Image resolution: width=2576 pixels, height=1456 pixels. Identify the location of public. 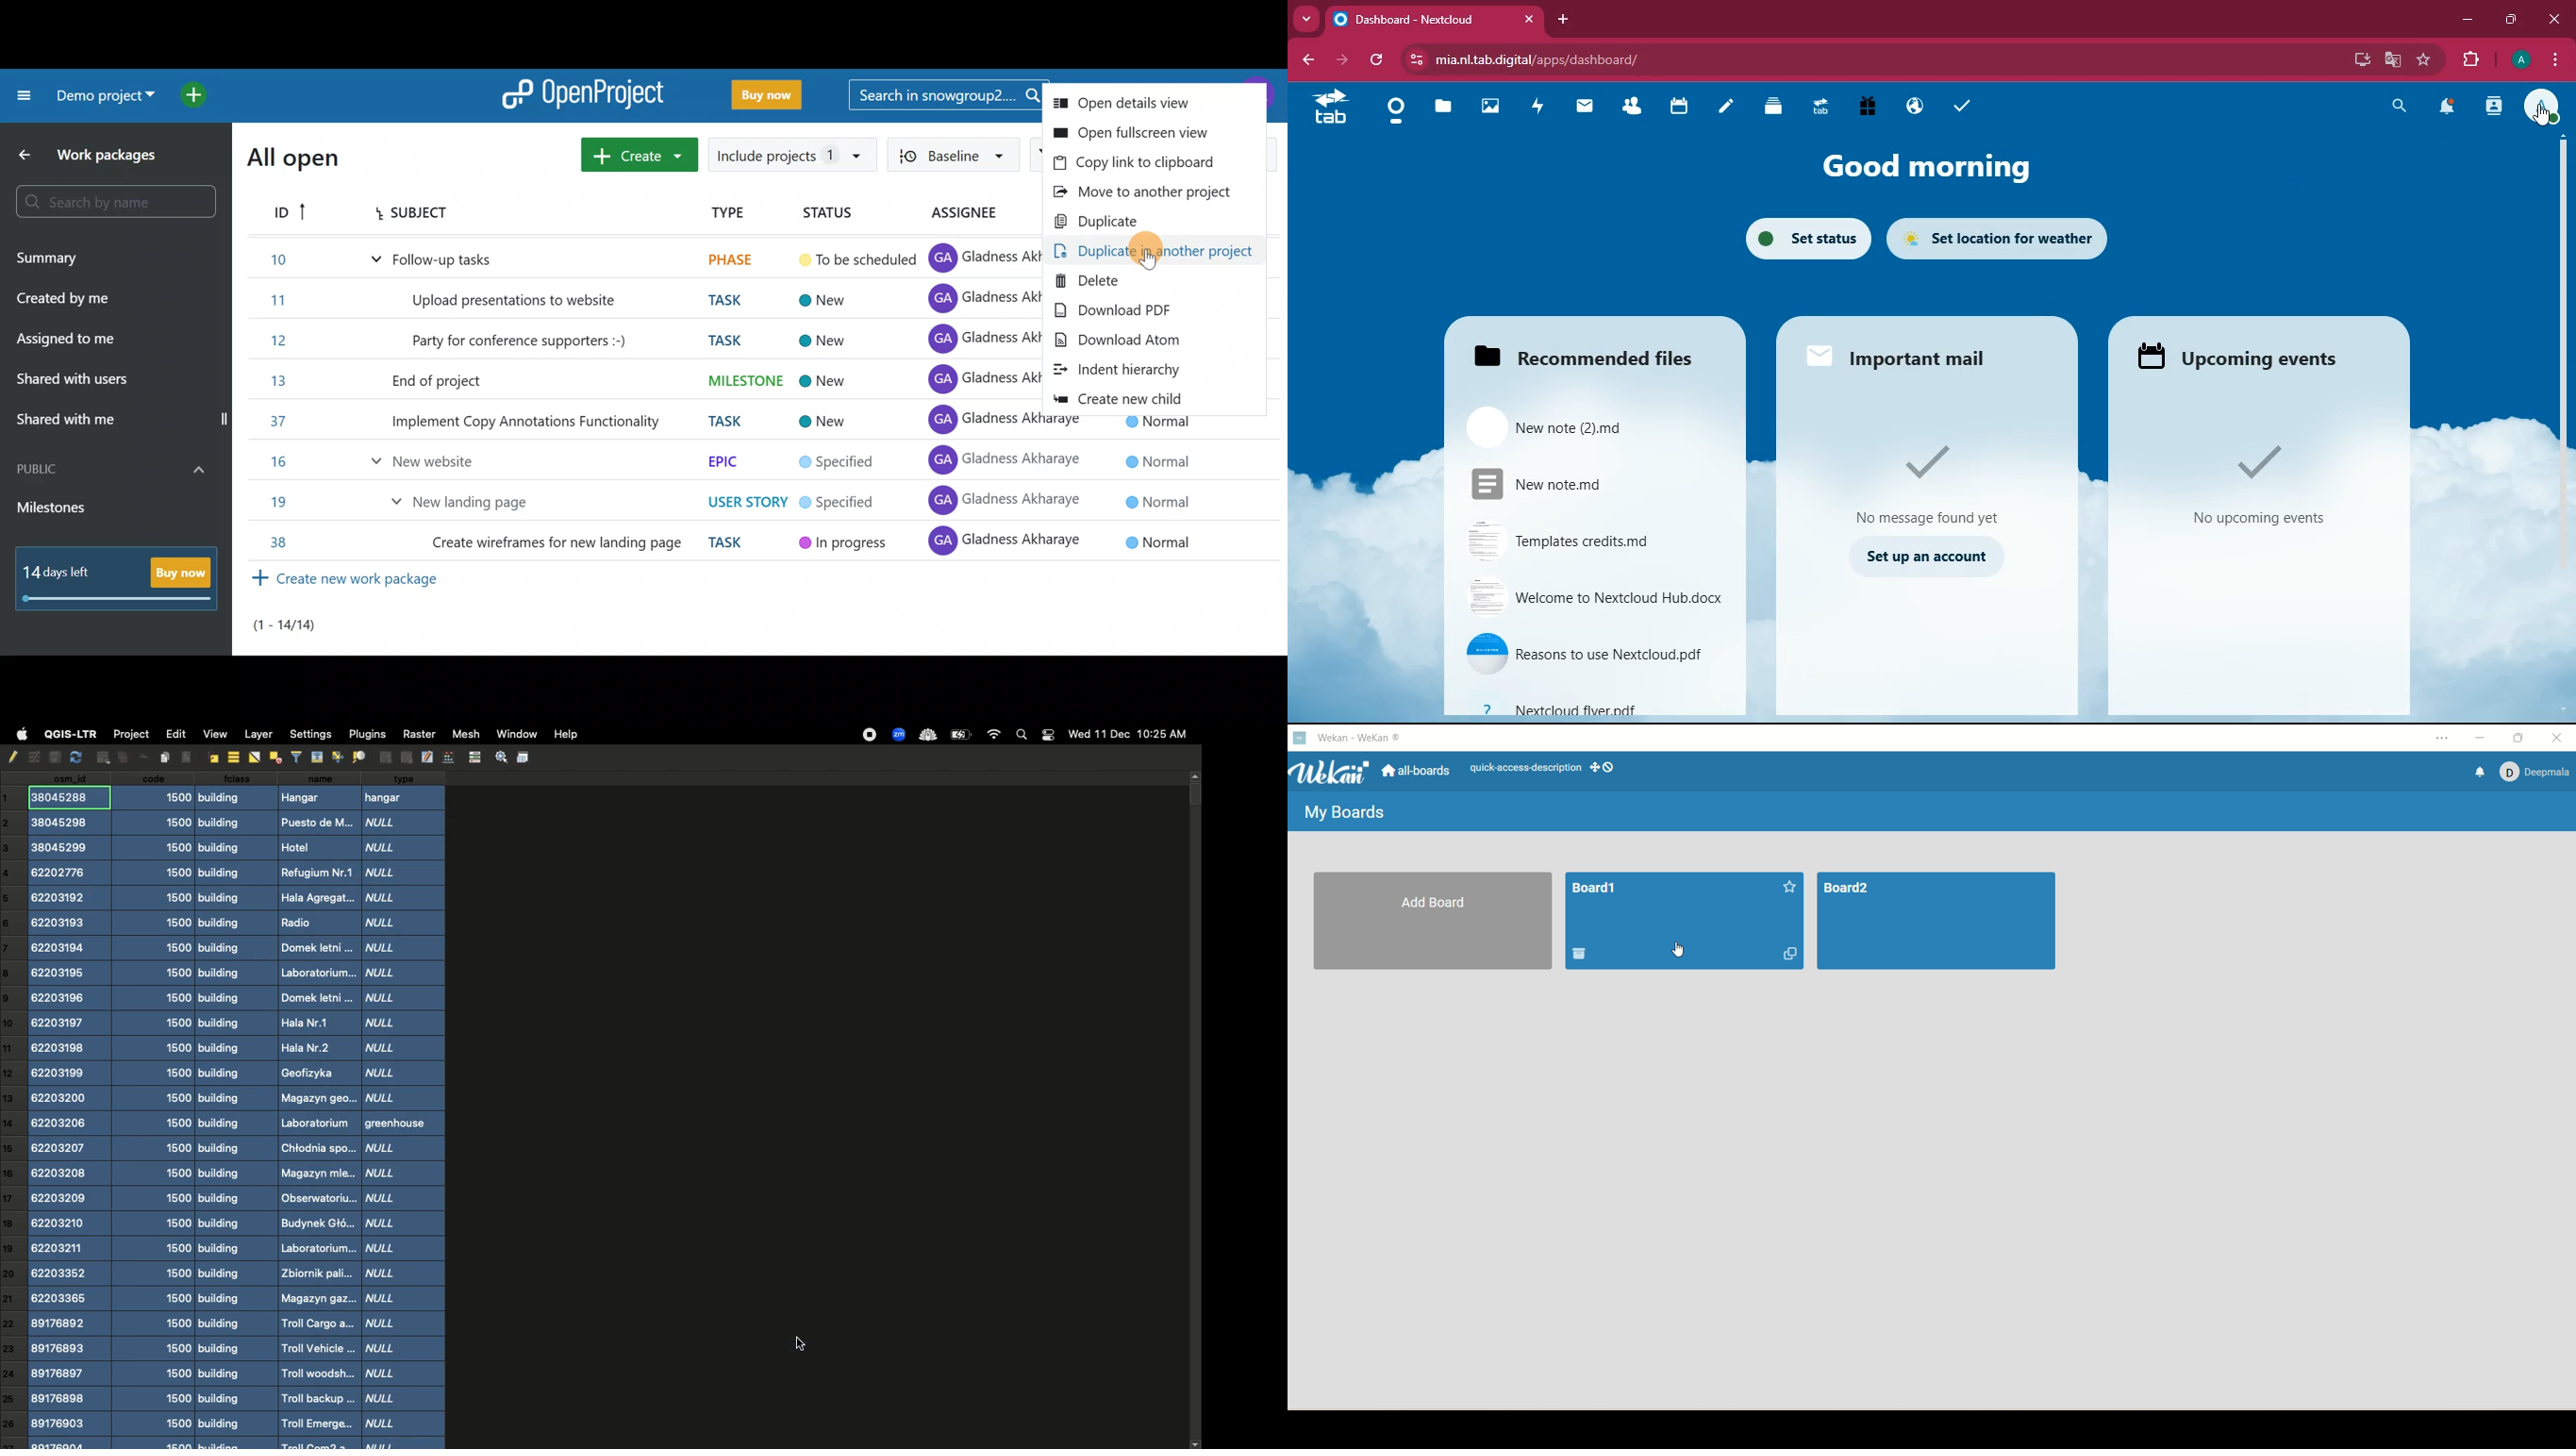
(1918, 107).